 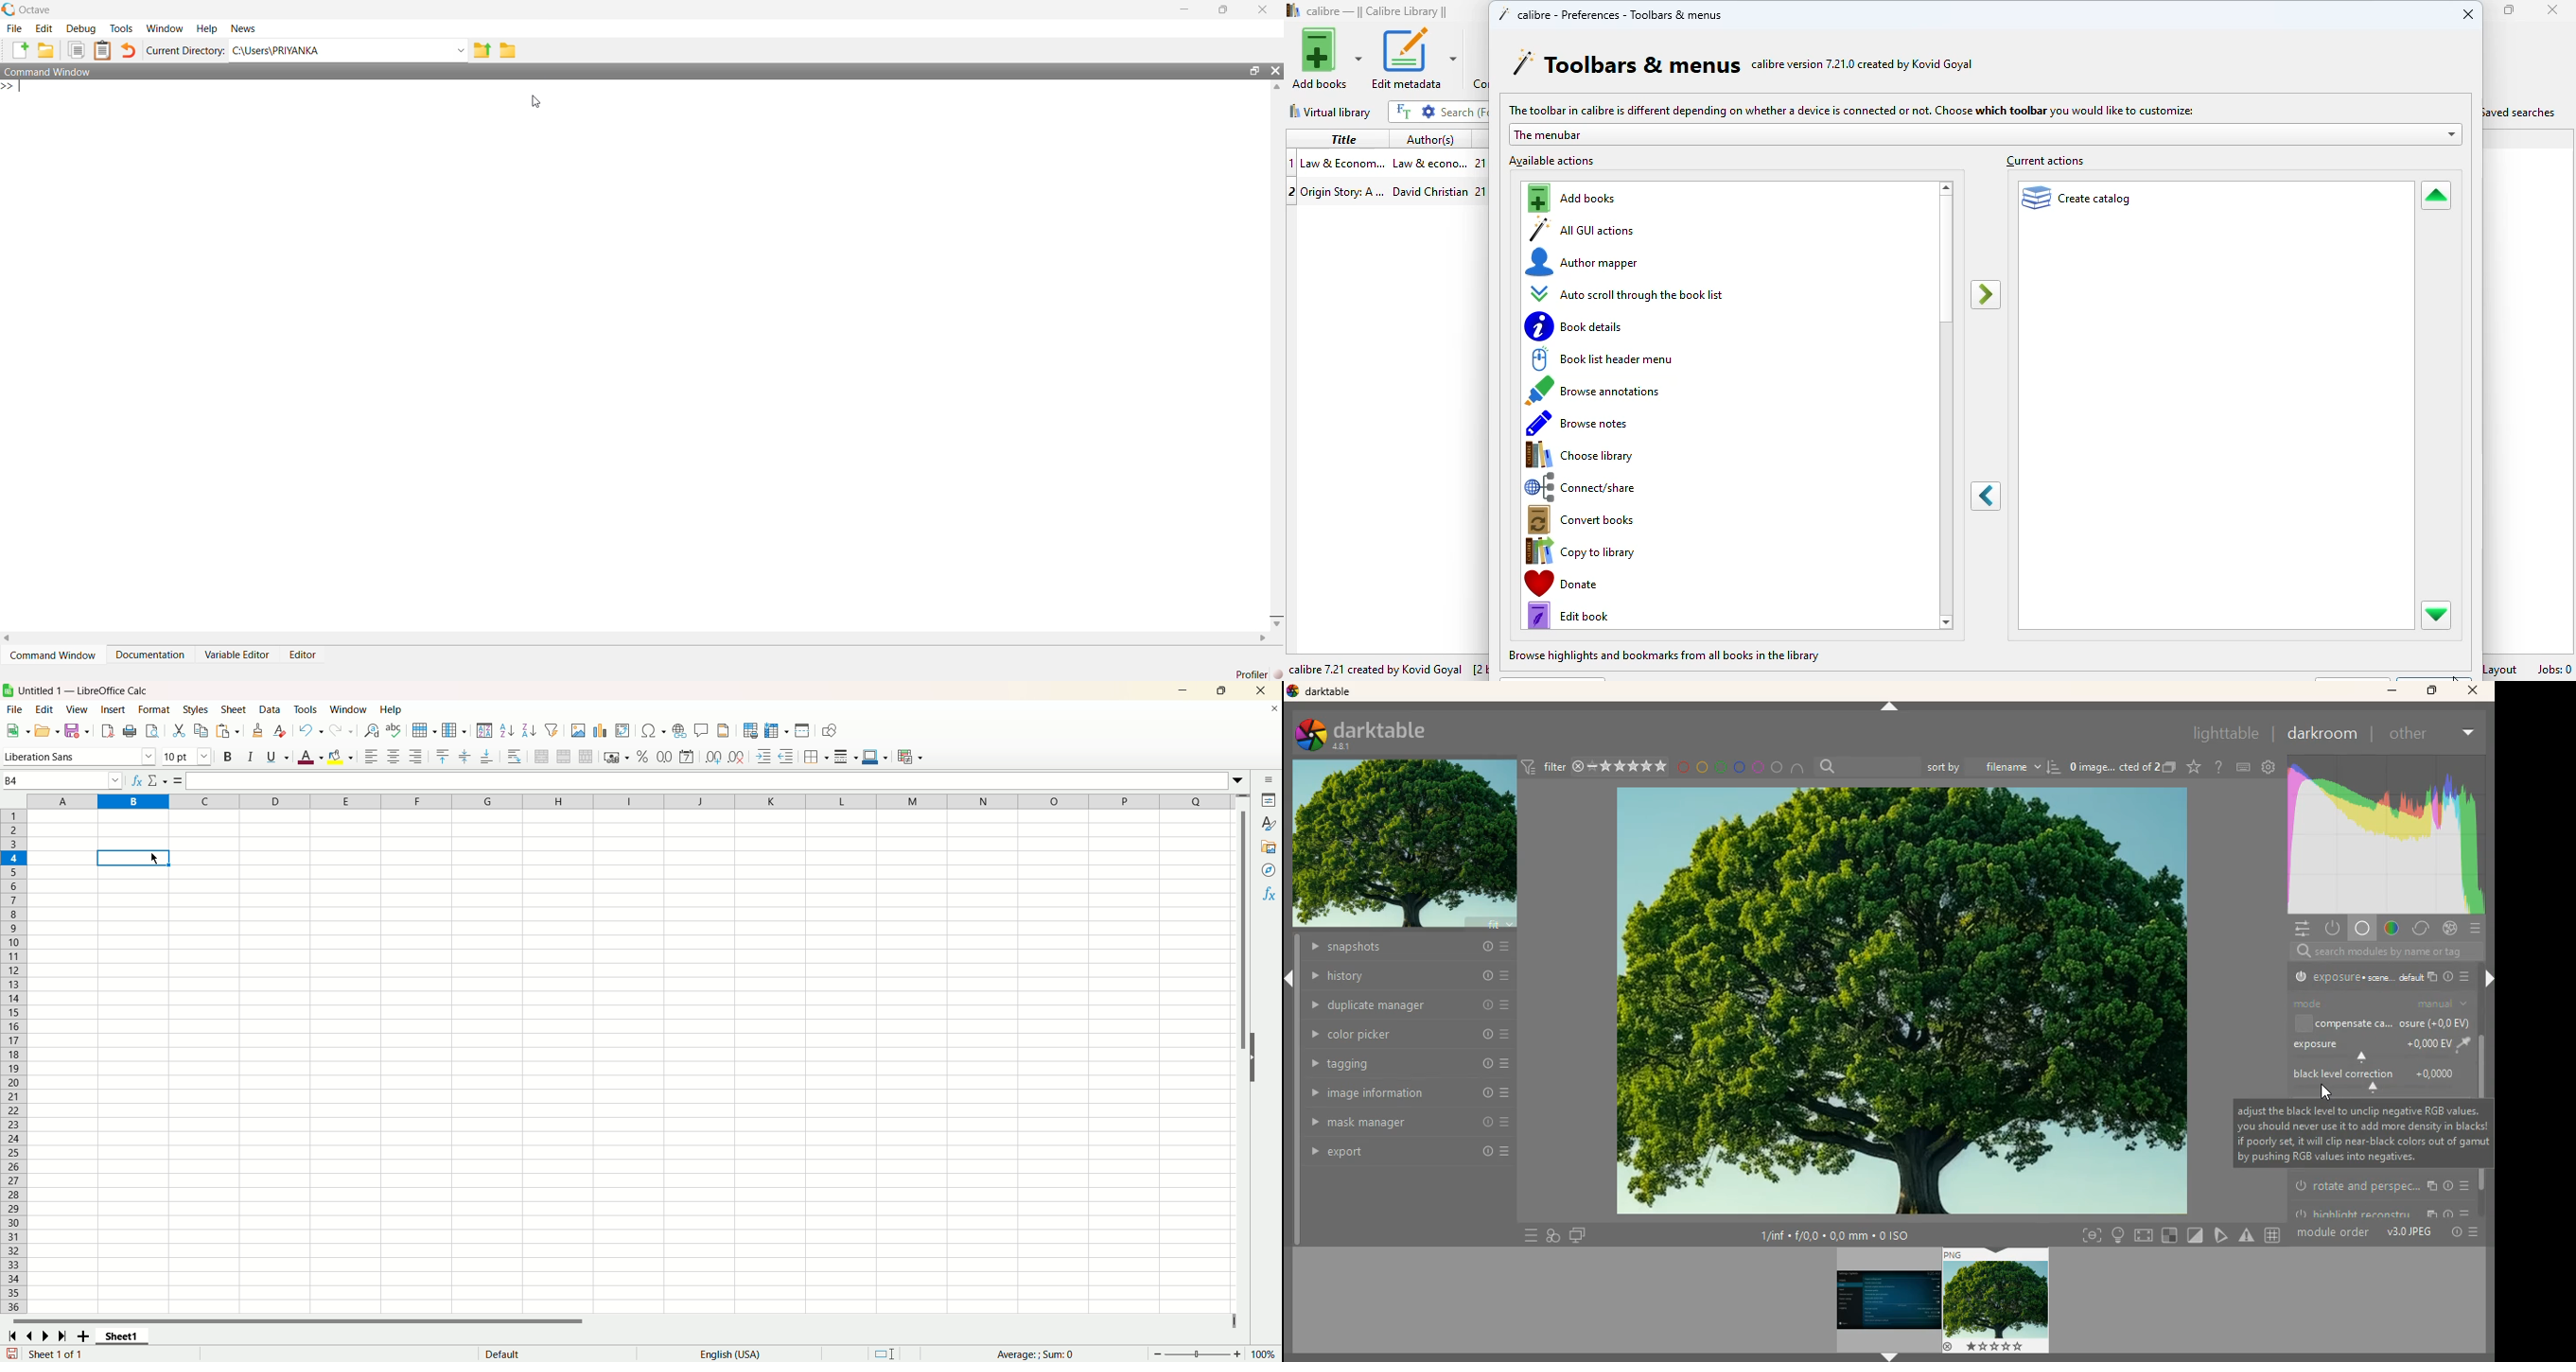 What do you see at coordinates (623, 732) in the screenshot?
I see `insert image` at bounding box center [623, 732].